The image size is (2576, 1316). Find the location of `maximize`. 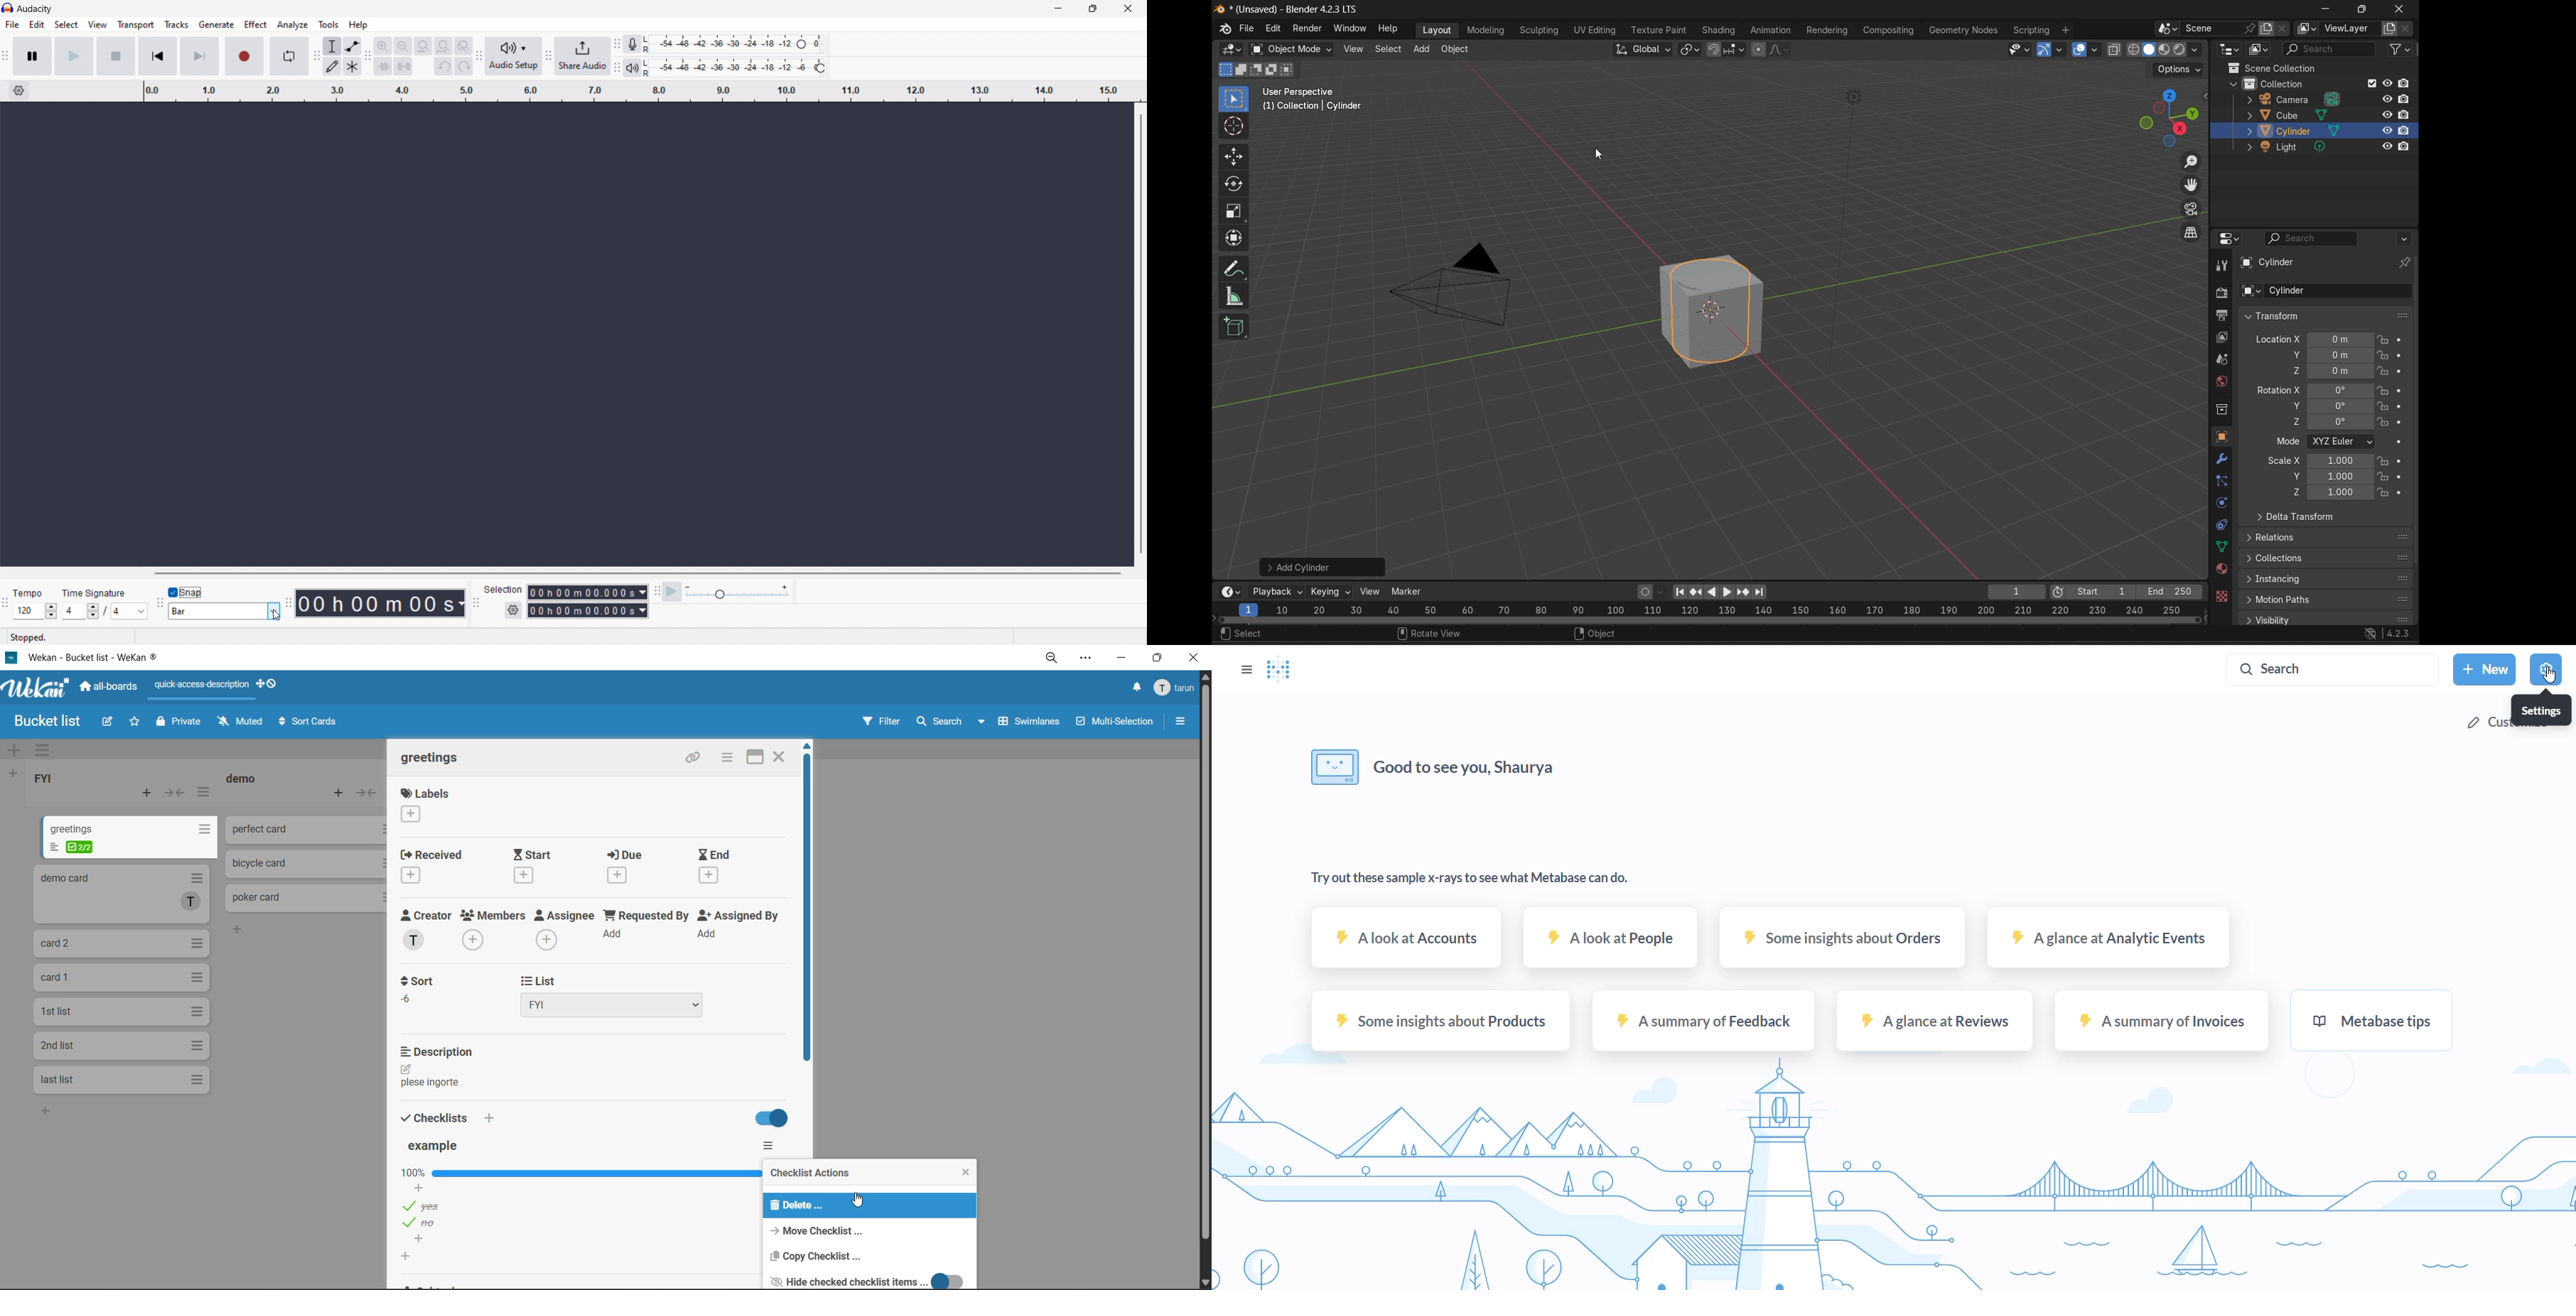

maximize is located at coordinates (1159, 658).